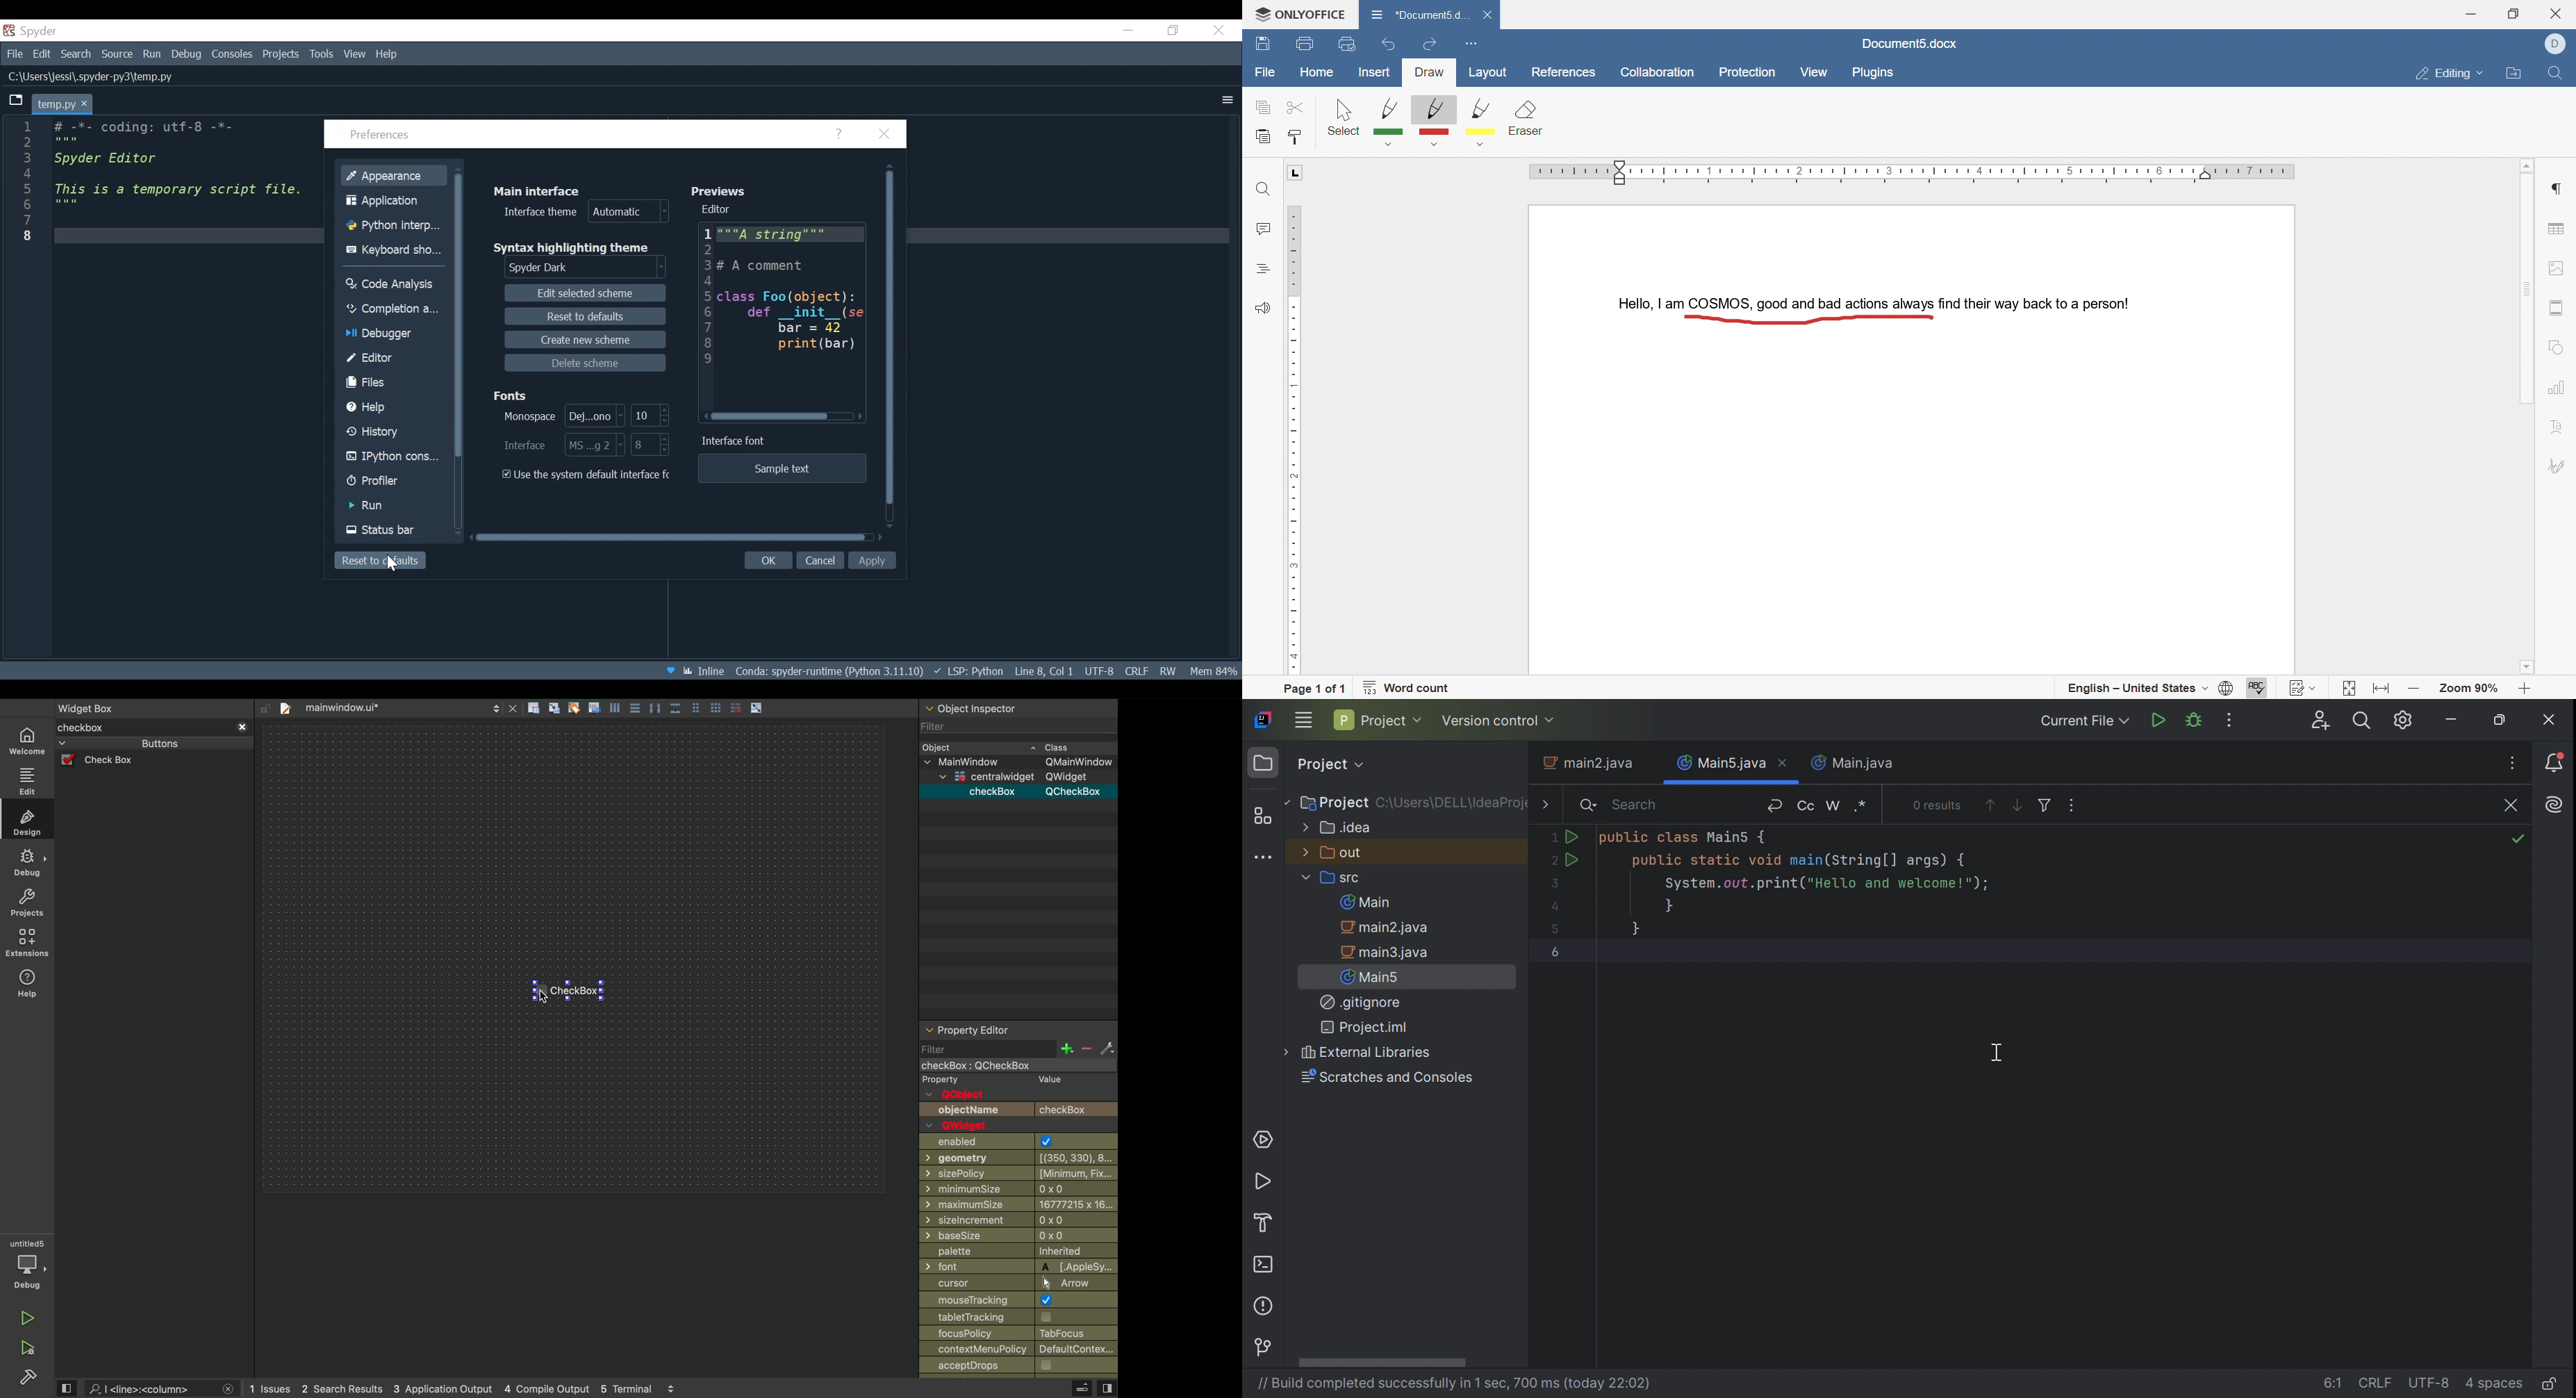 This screenshot has height=1400, width=2576. I want to click on word count, so click(1412, 690).